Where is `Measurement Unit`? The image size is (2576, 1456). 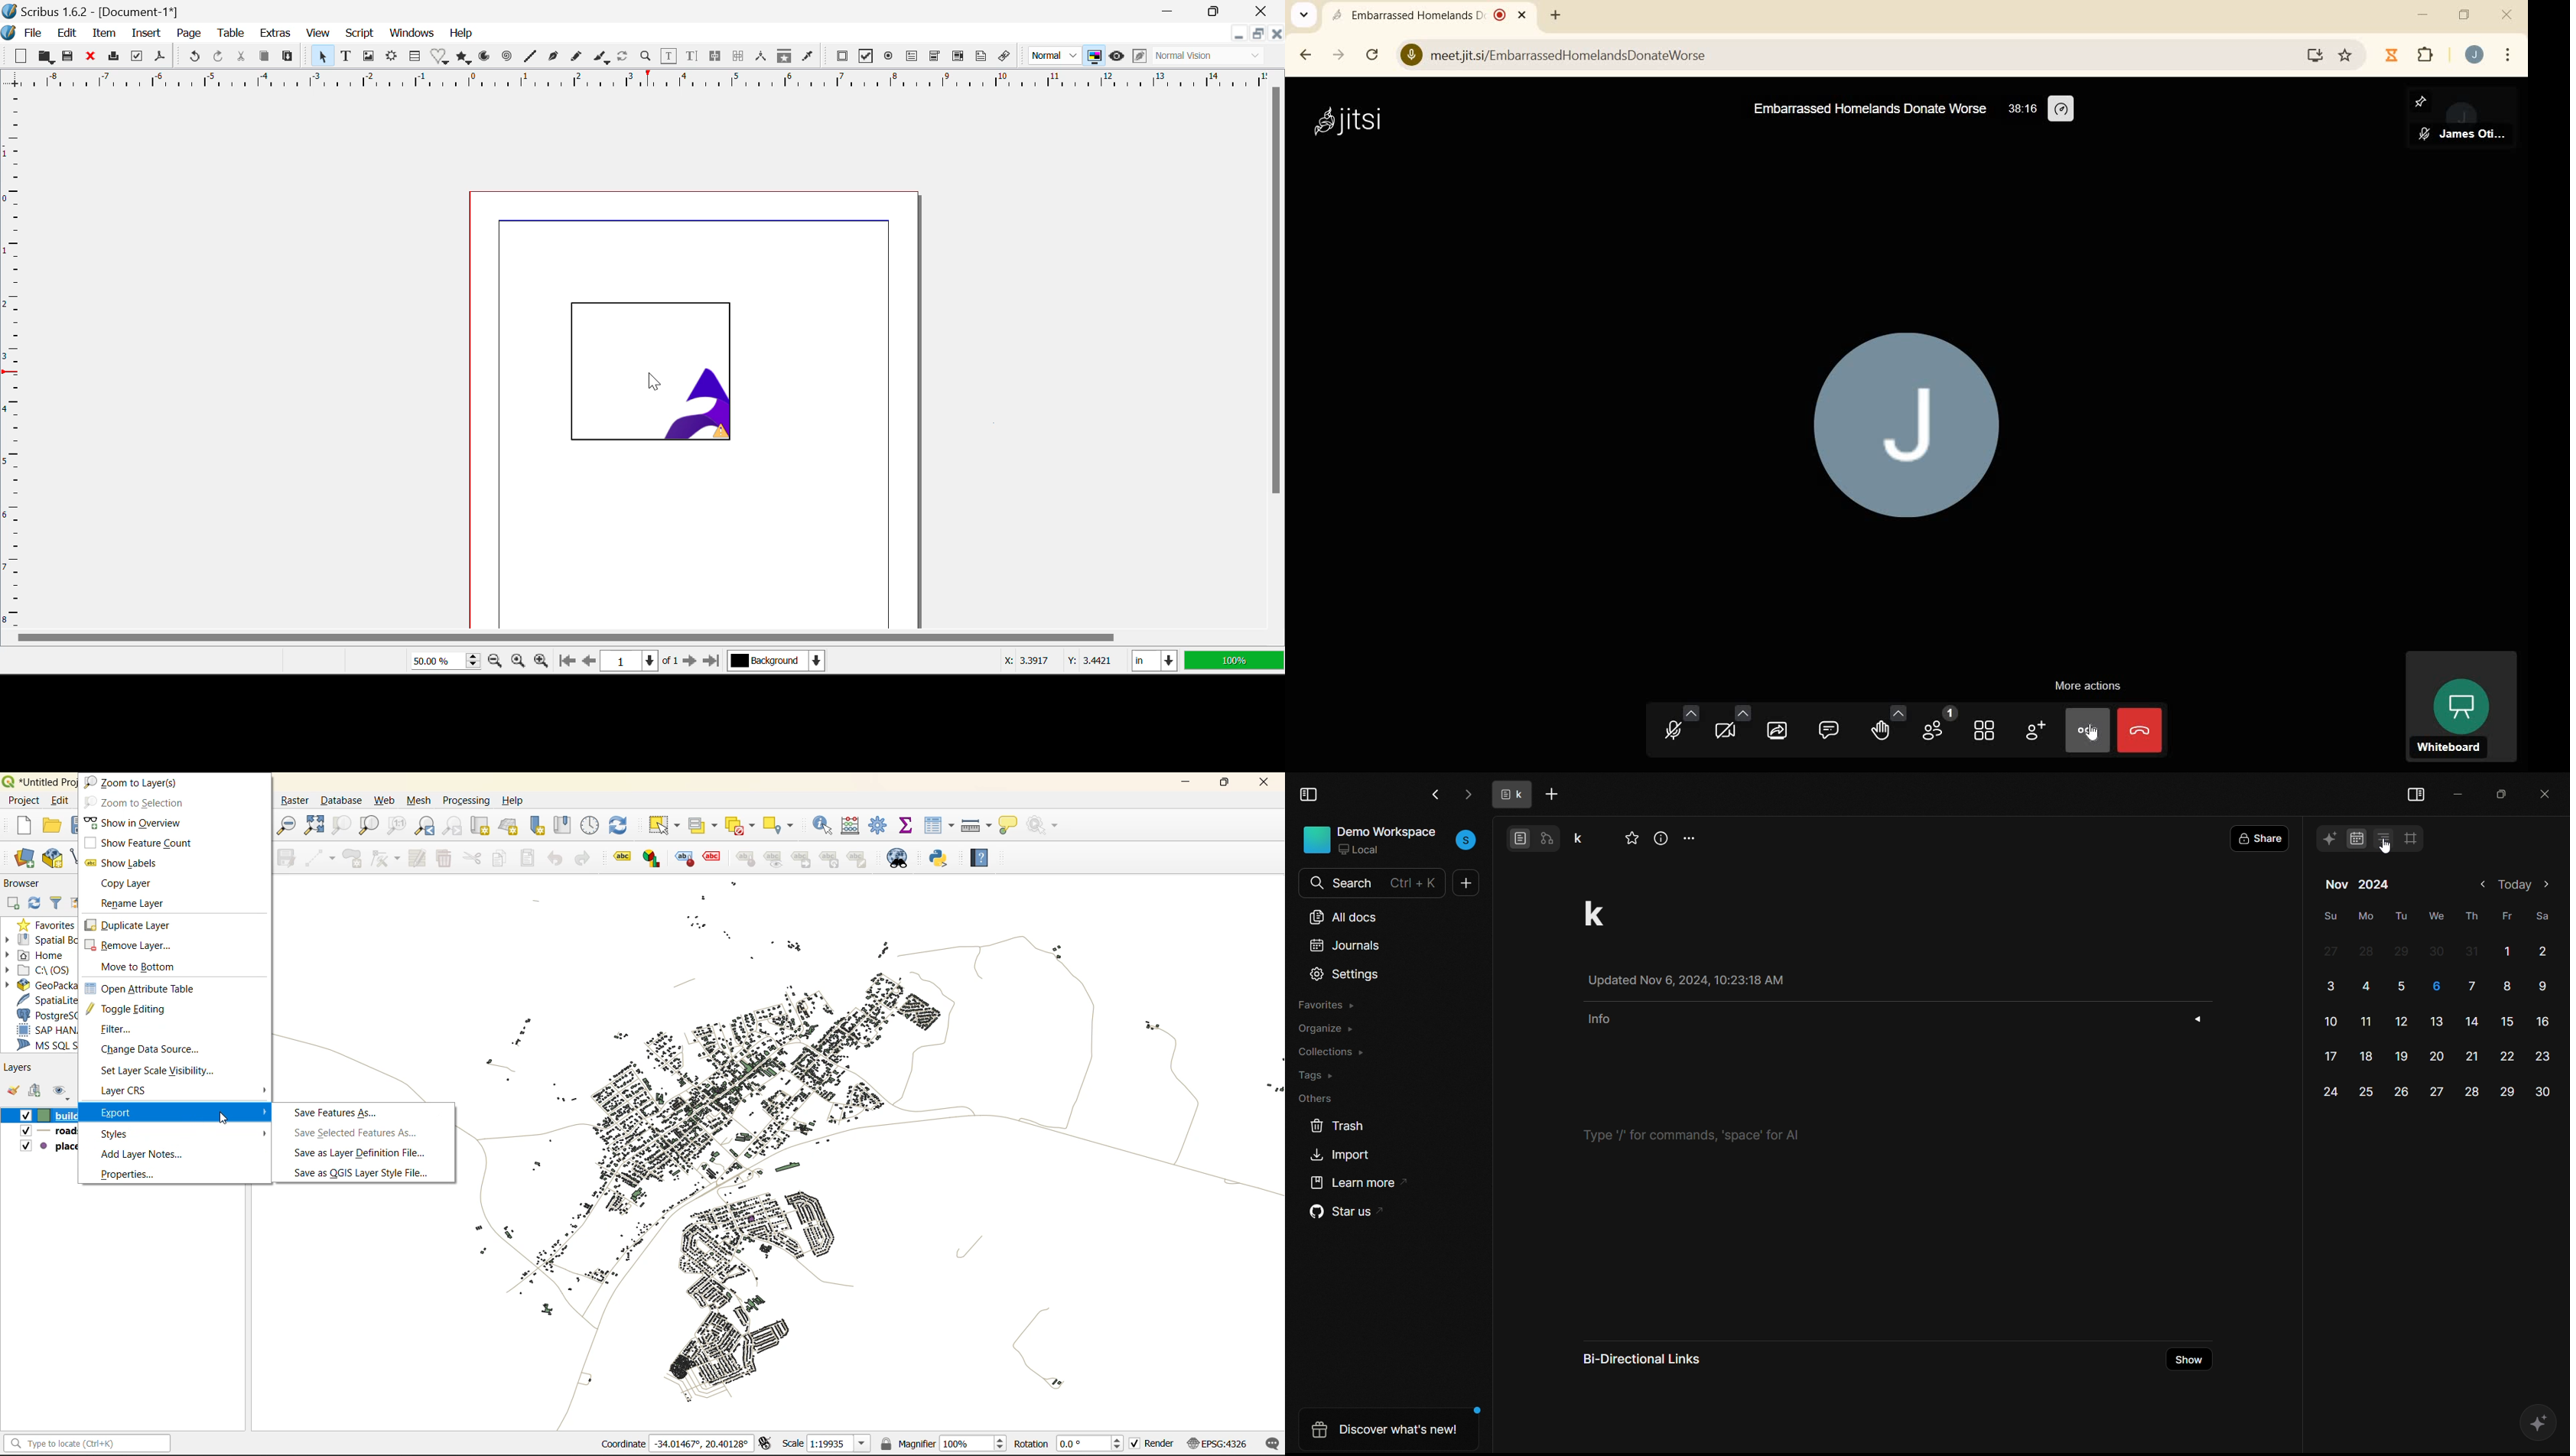
Measurement Unit is located at coordinates (1152, 660).